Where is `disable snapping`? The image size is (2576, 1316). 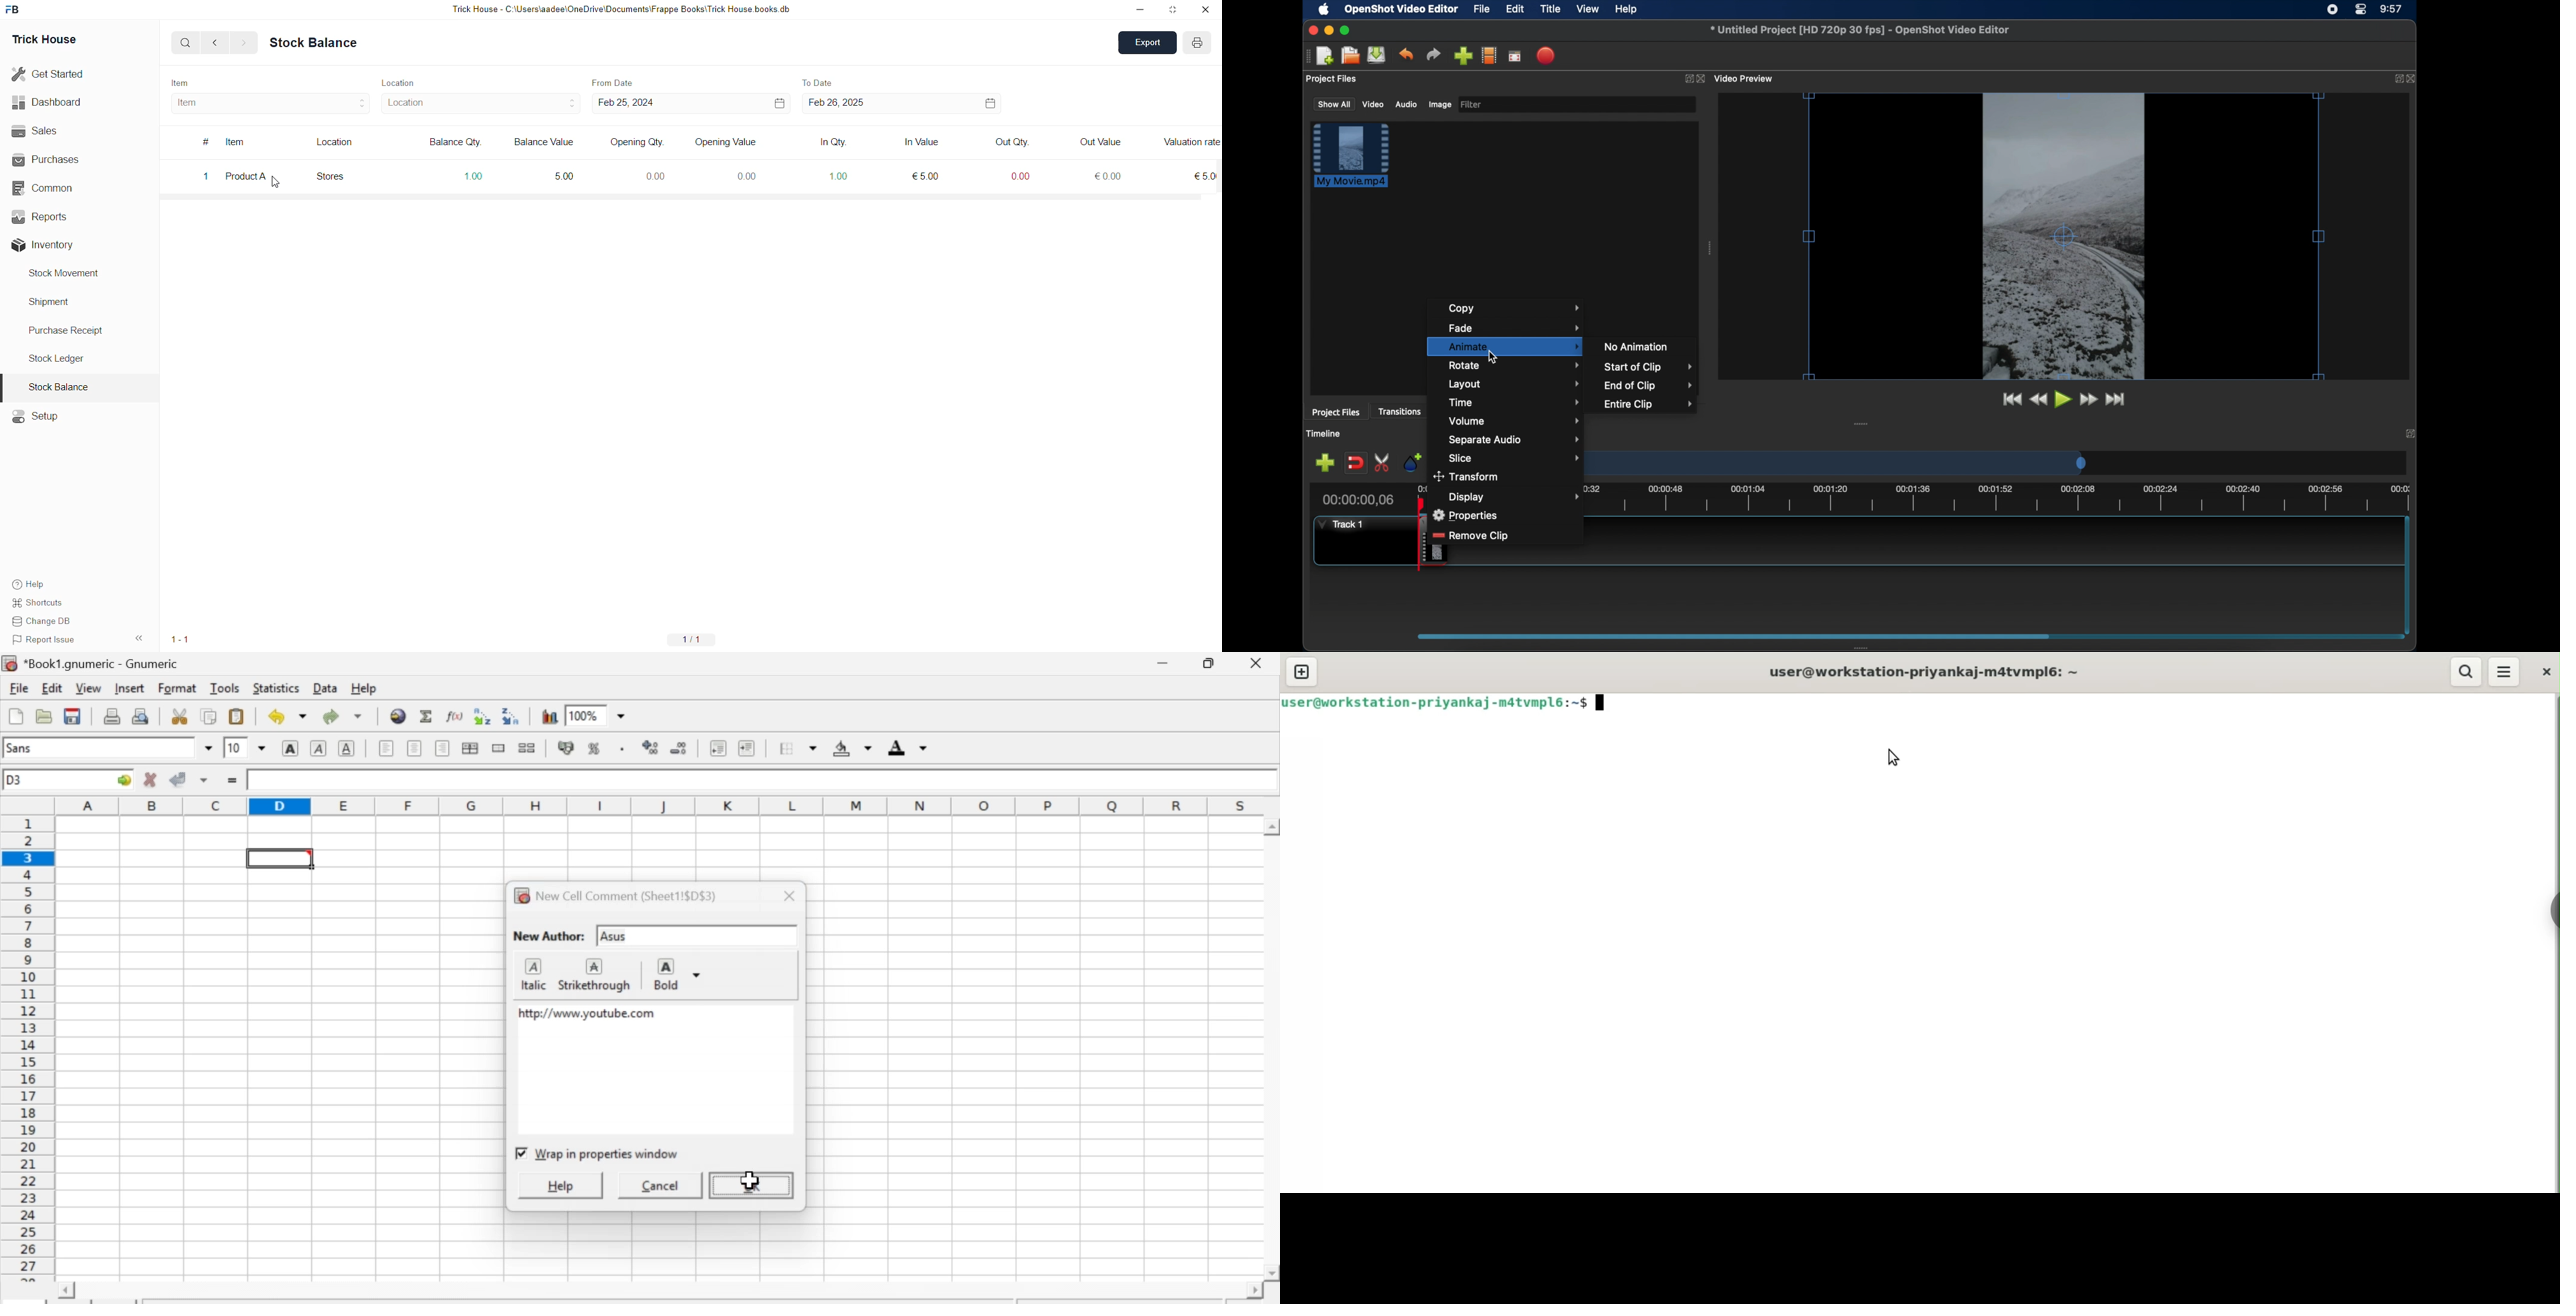
disable snapping is located at coordinates (1355, 463).